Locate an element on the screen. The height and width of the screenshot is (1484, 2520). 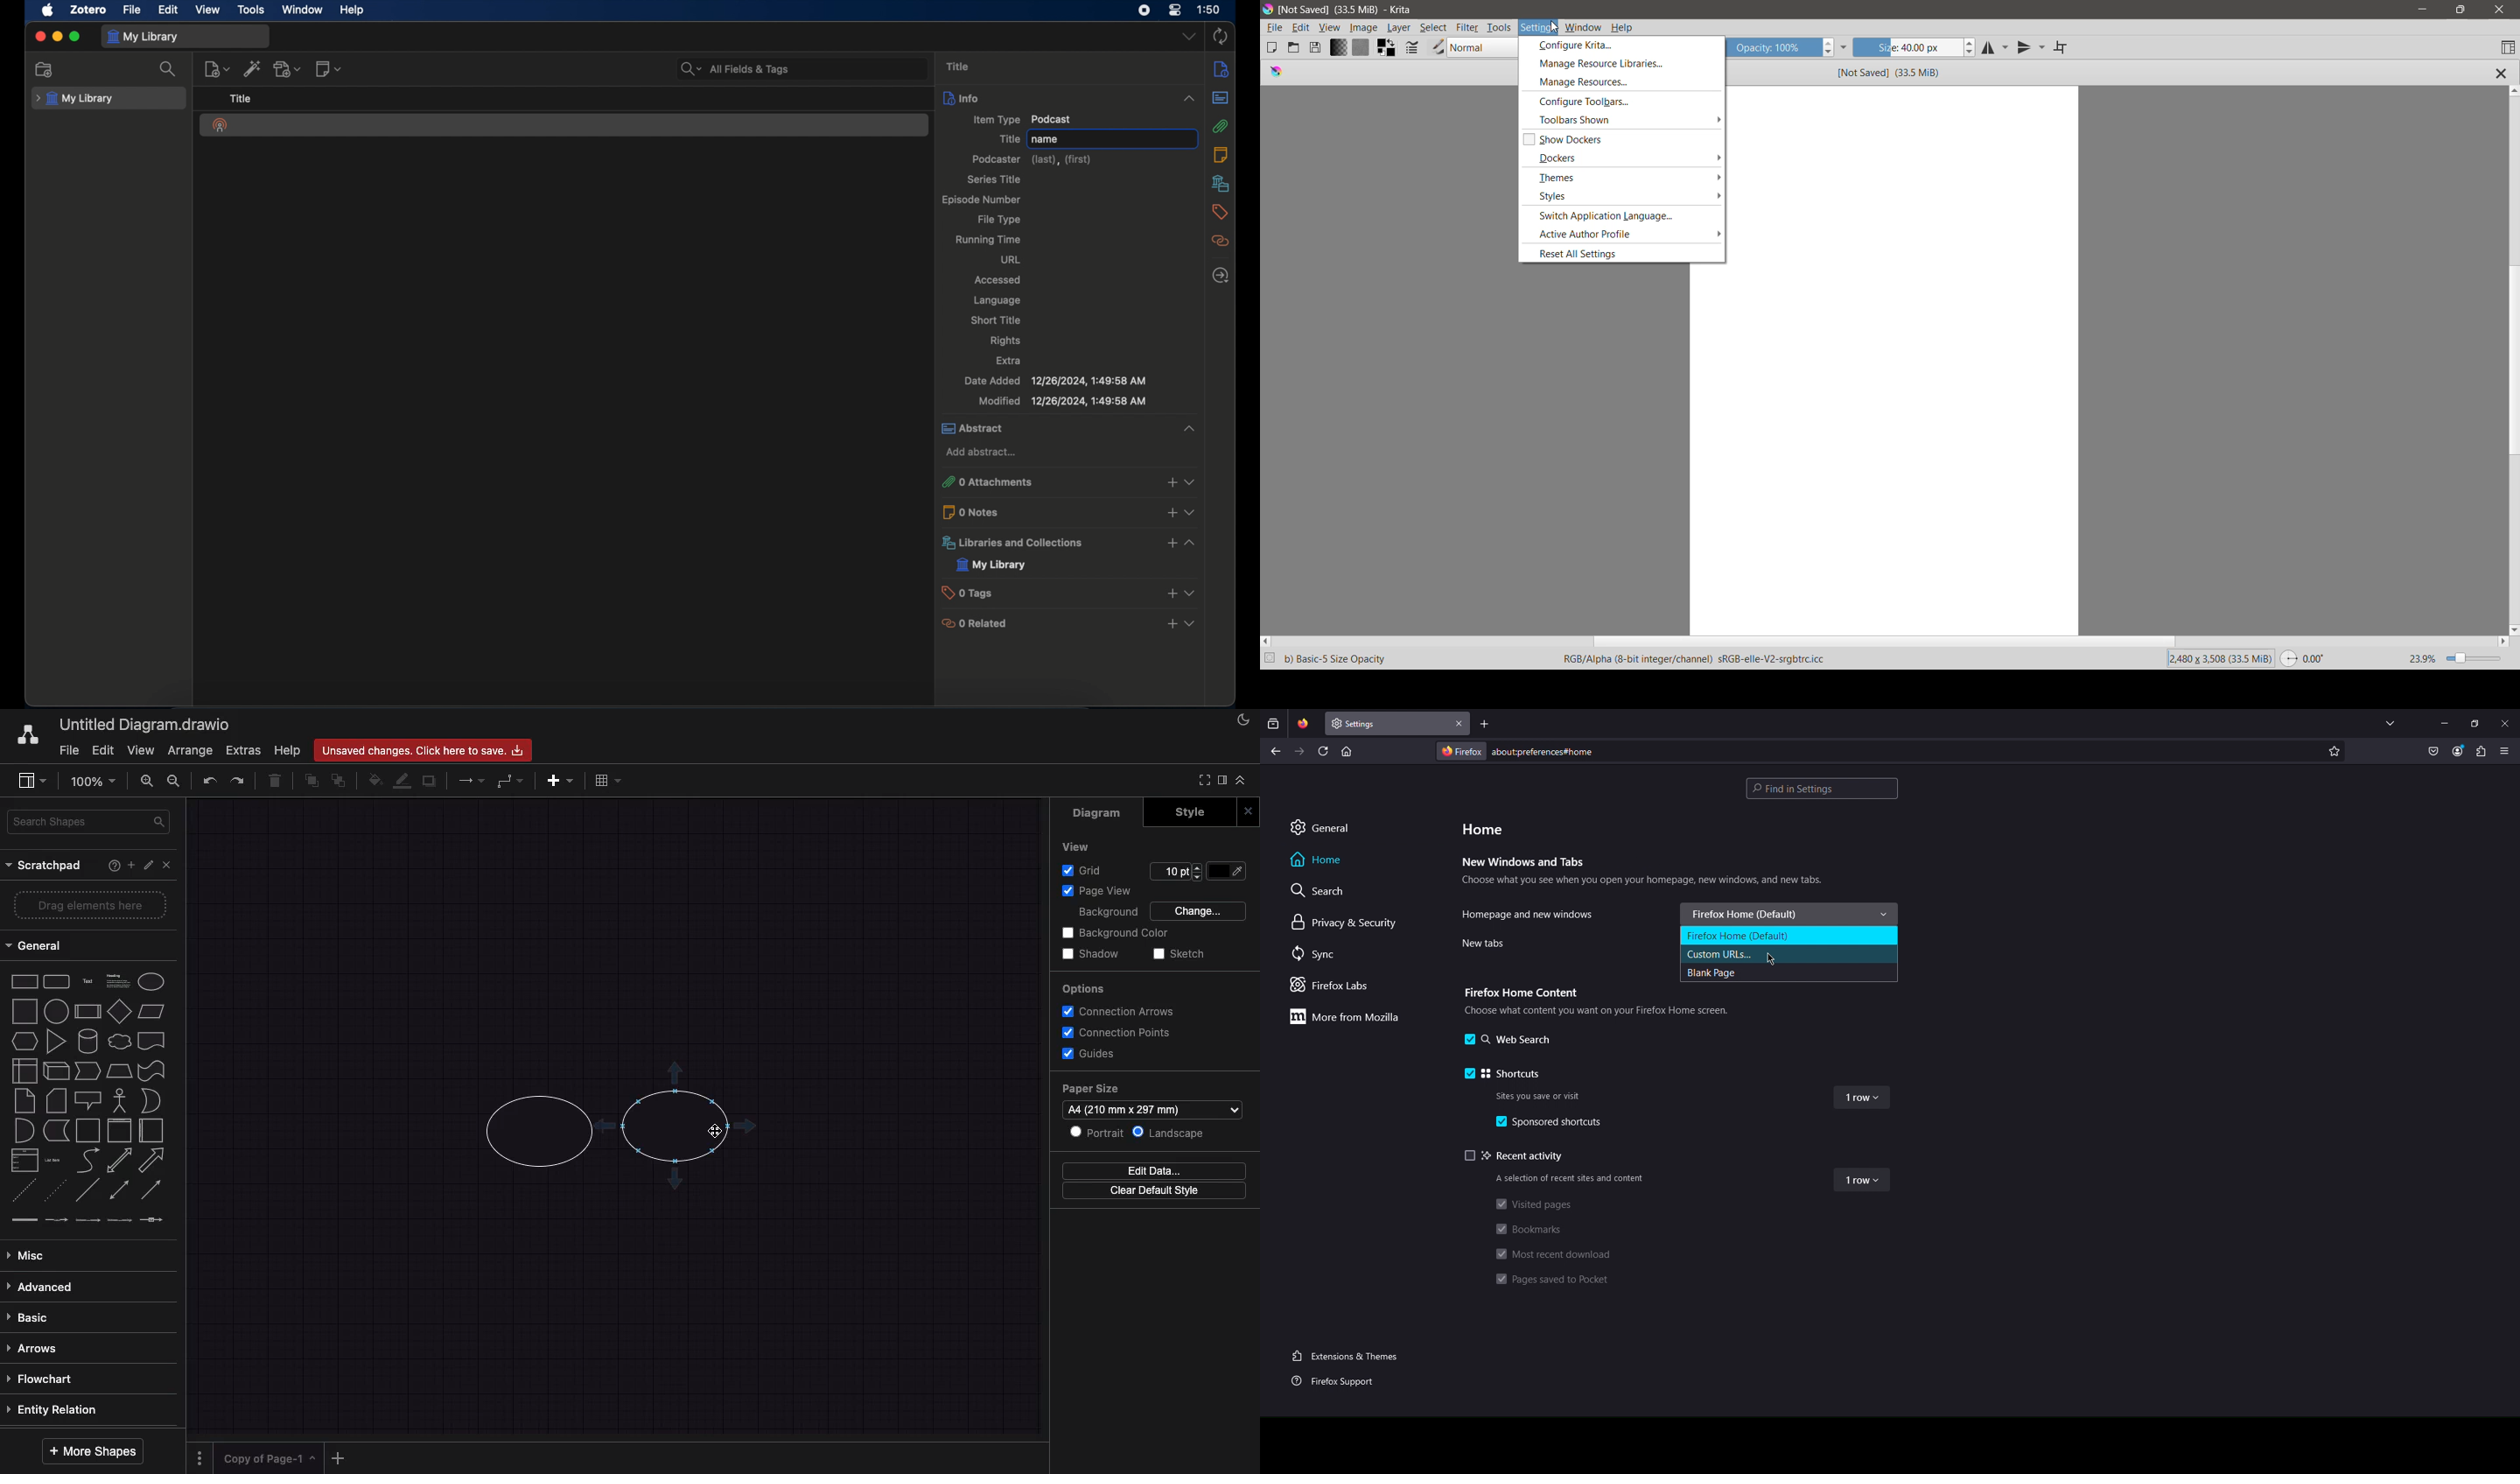
document is located at coordinates (152, 1042).